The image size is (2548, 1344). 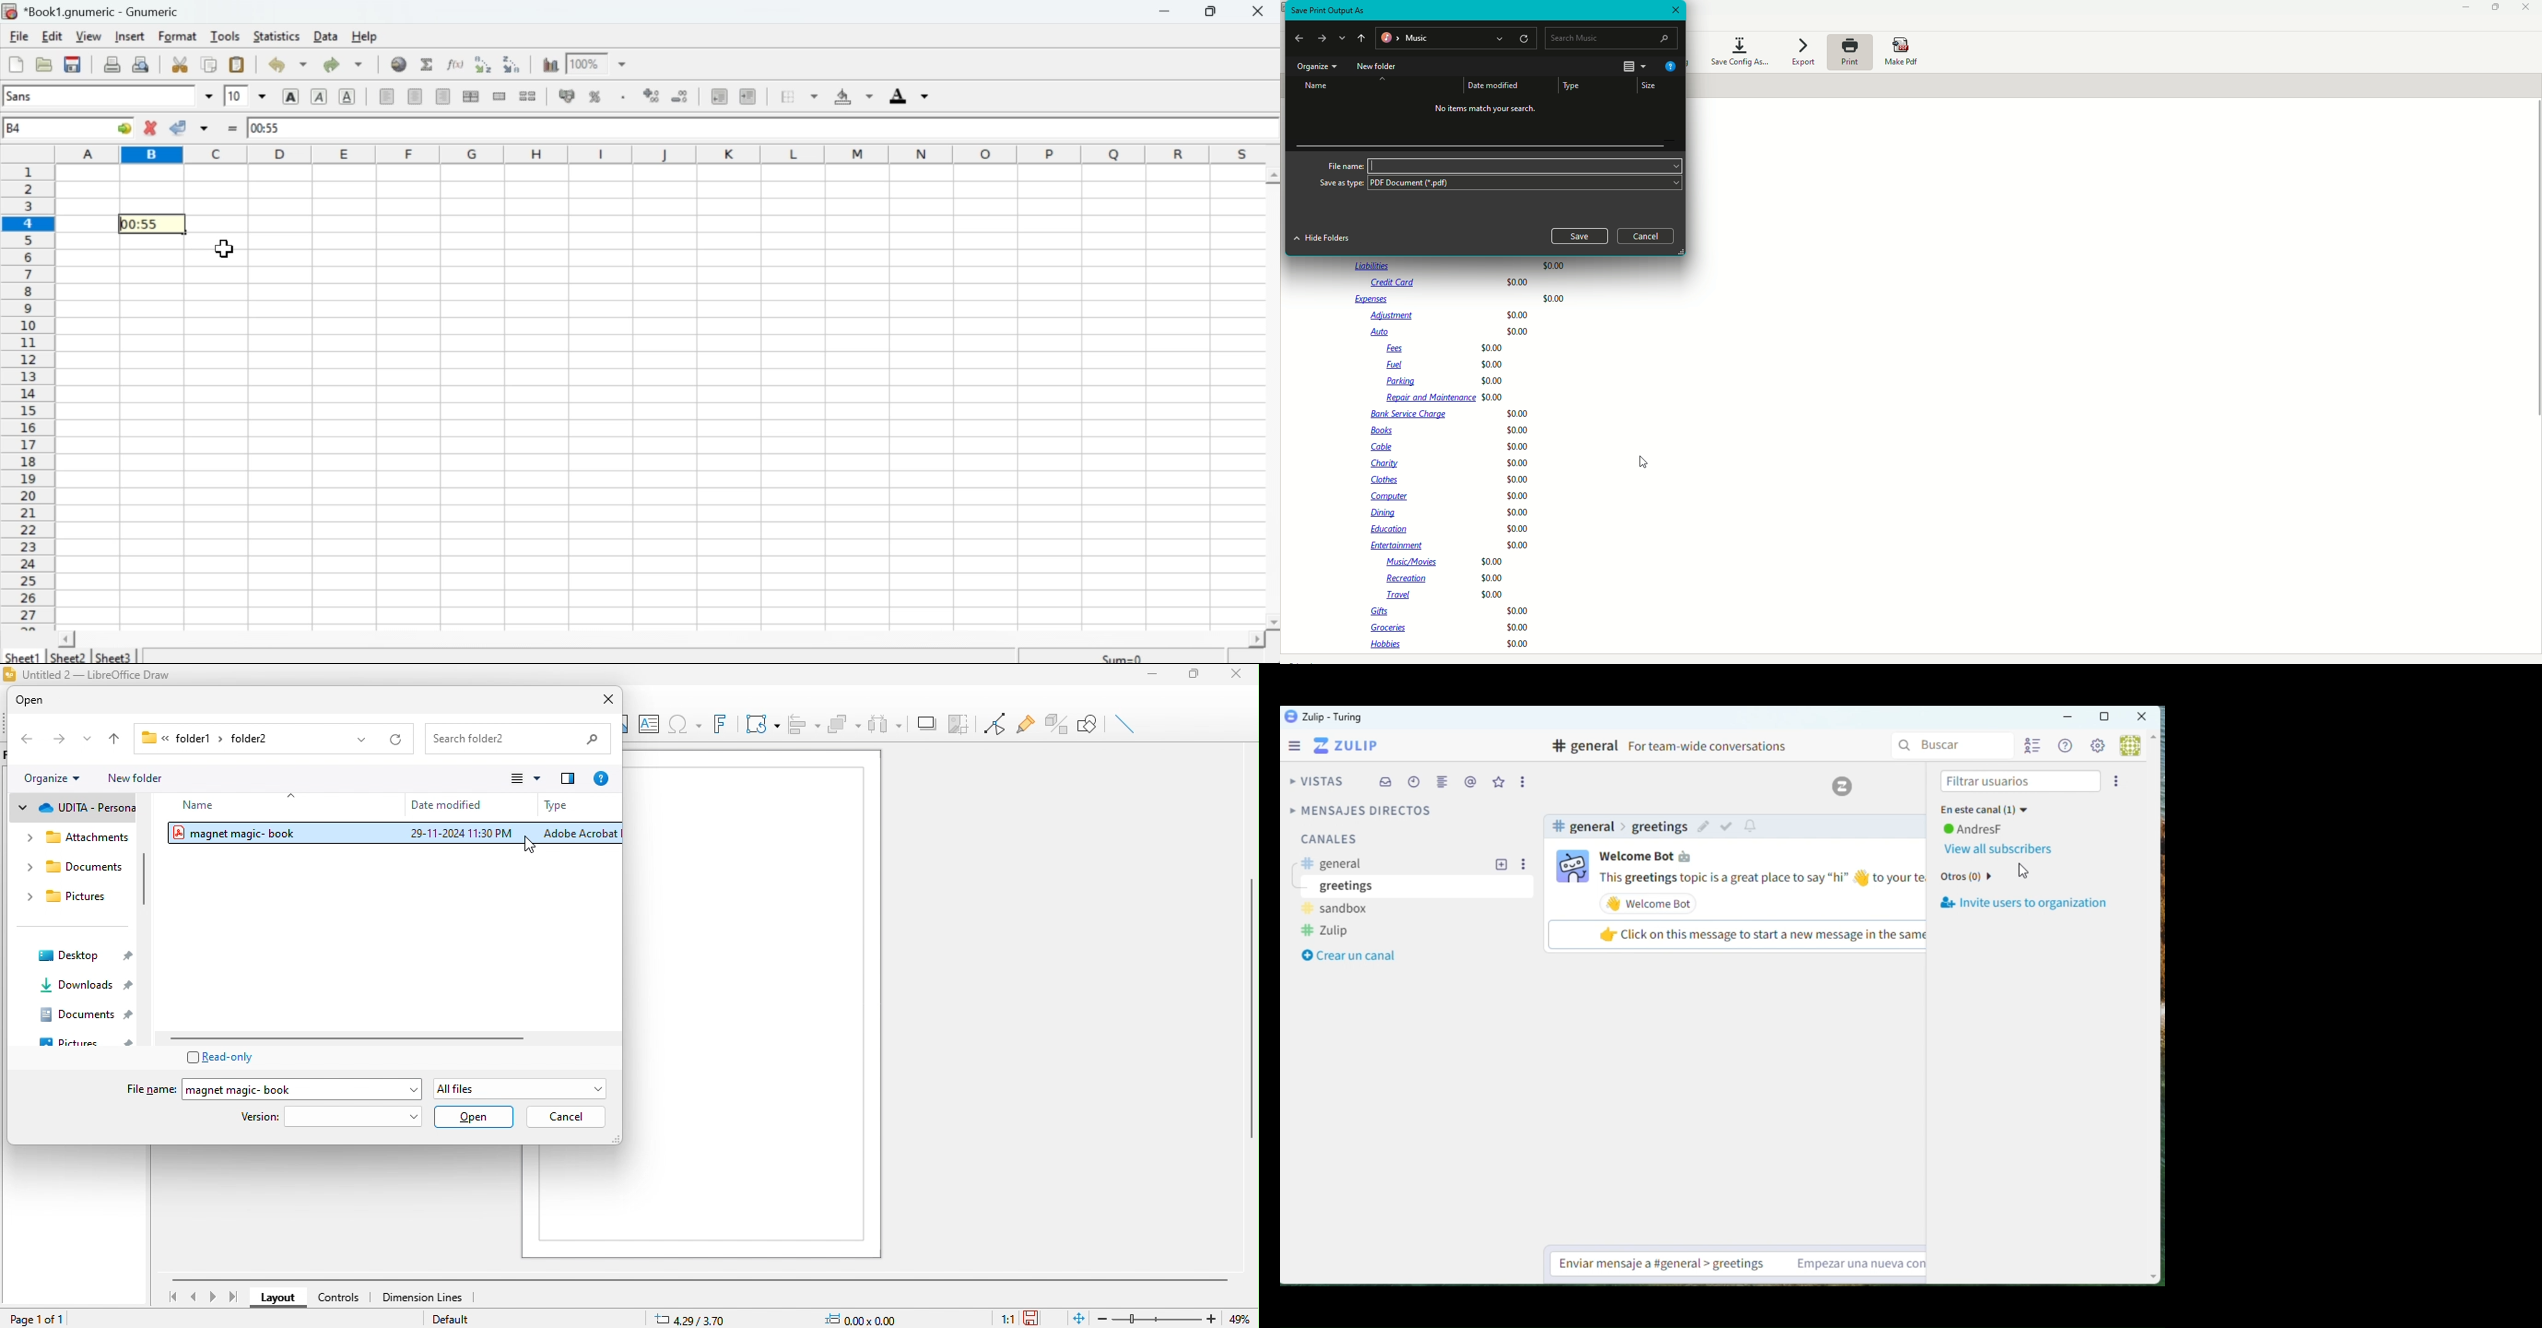 I want to click on Selected cell, so click(x=154, y=222).